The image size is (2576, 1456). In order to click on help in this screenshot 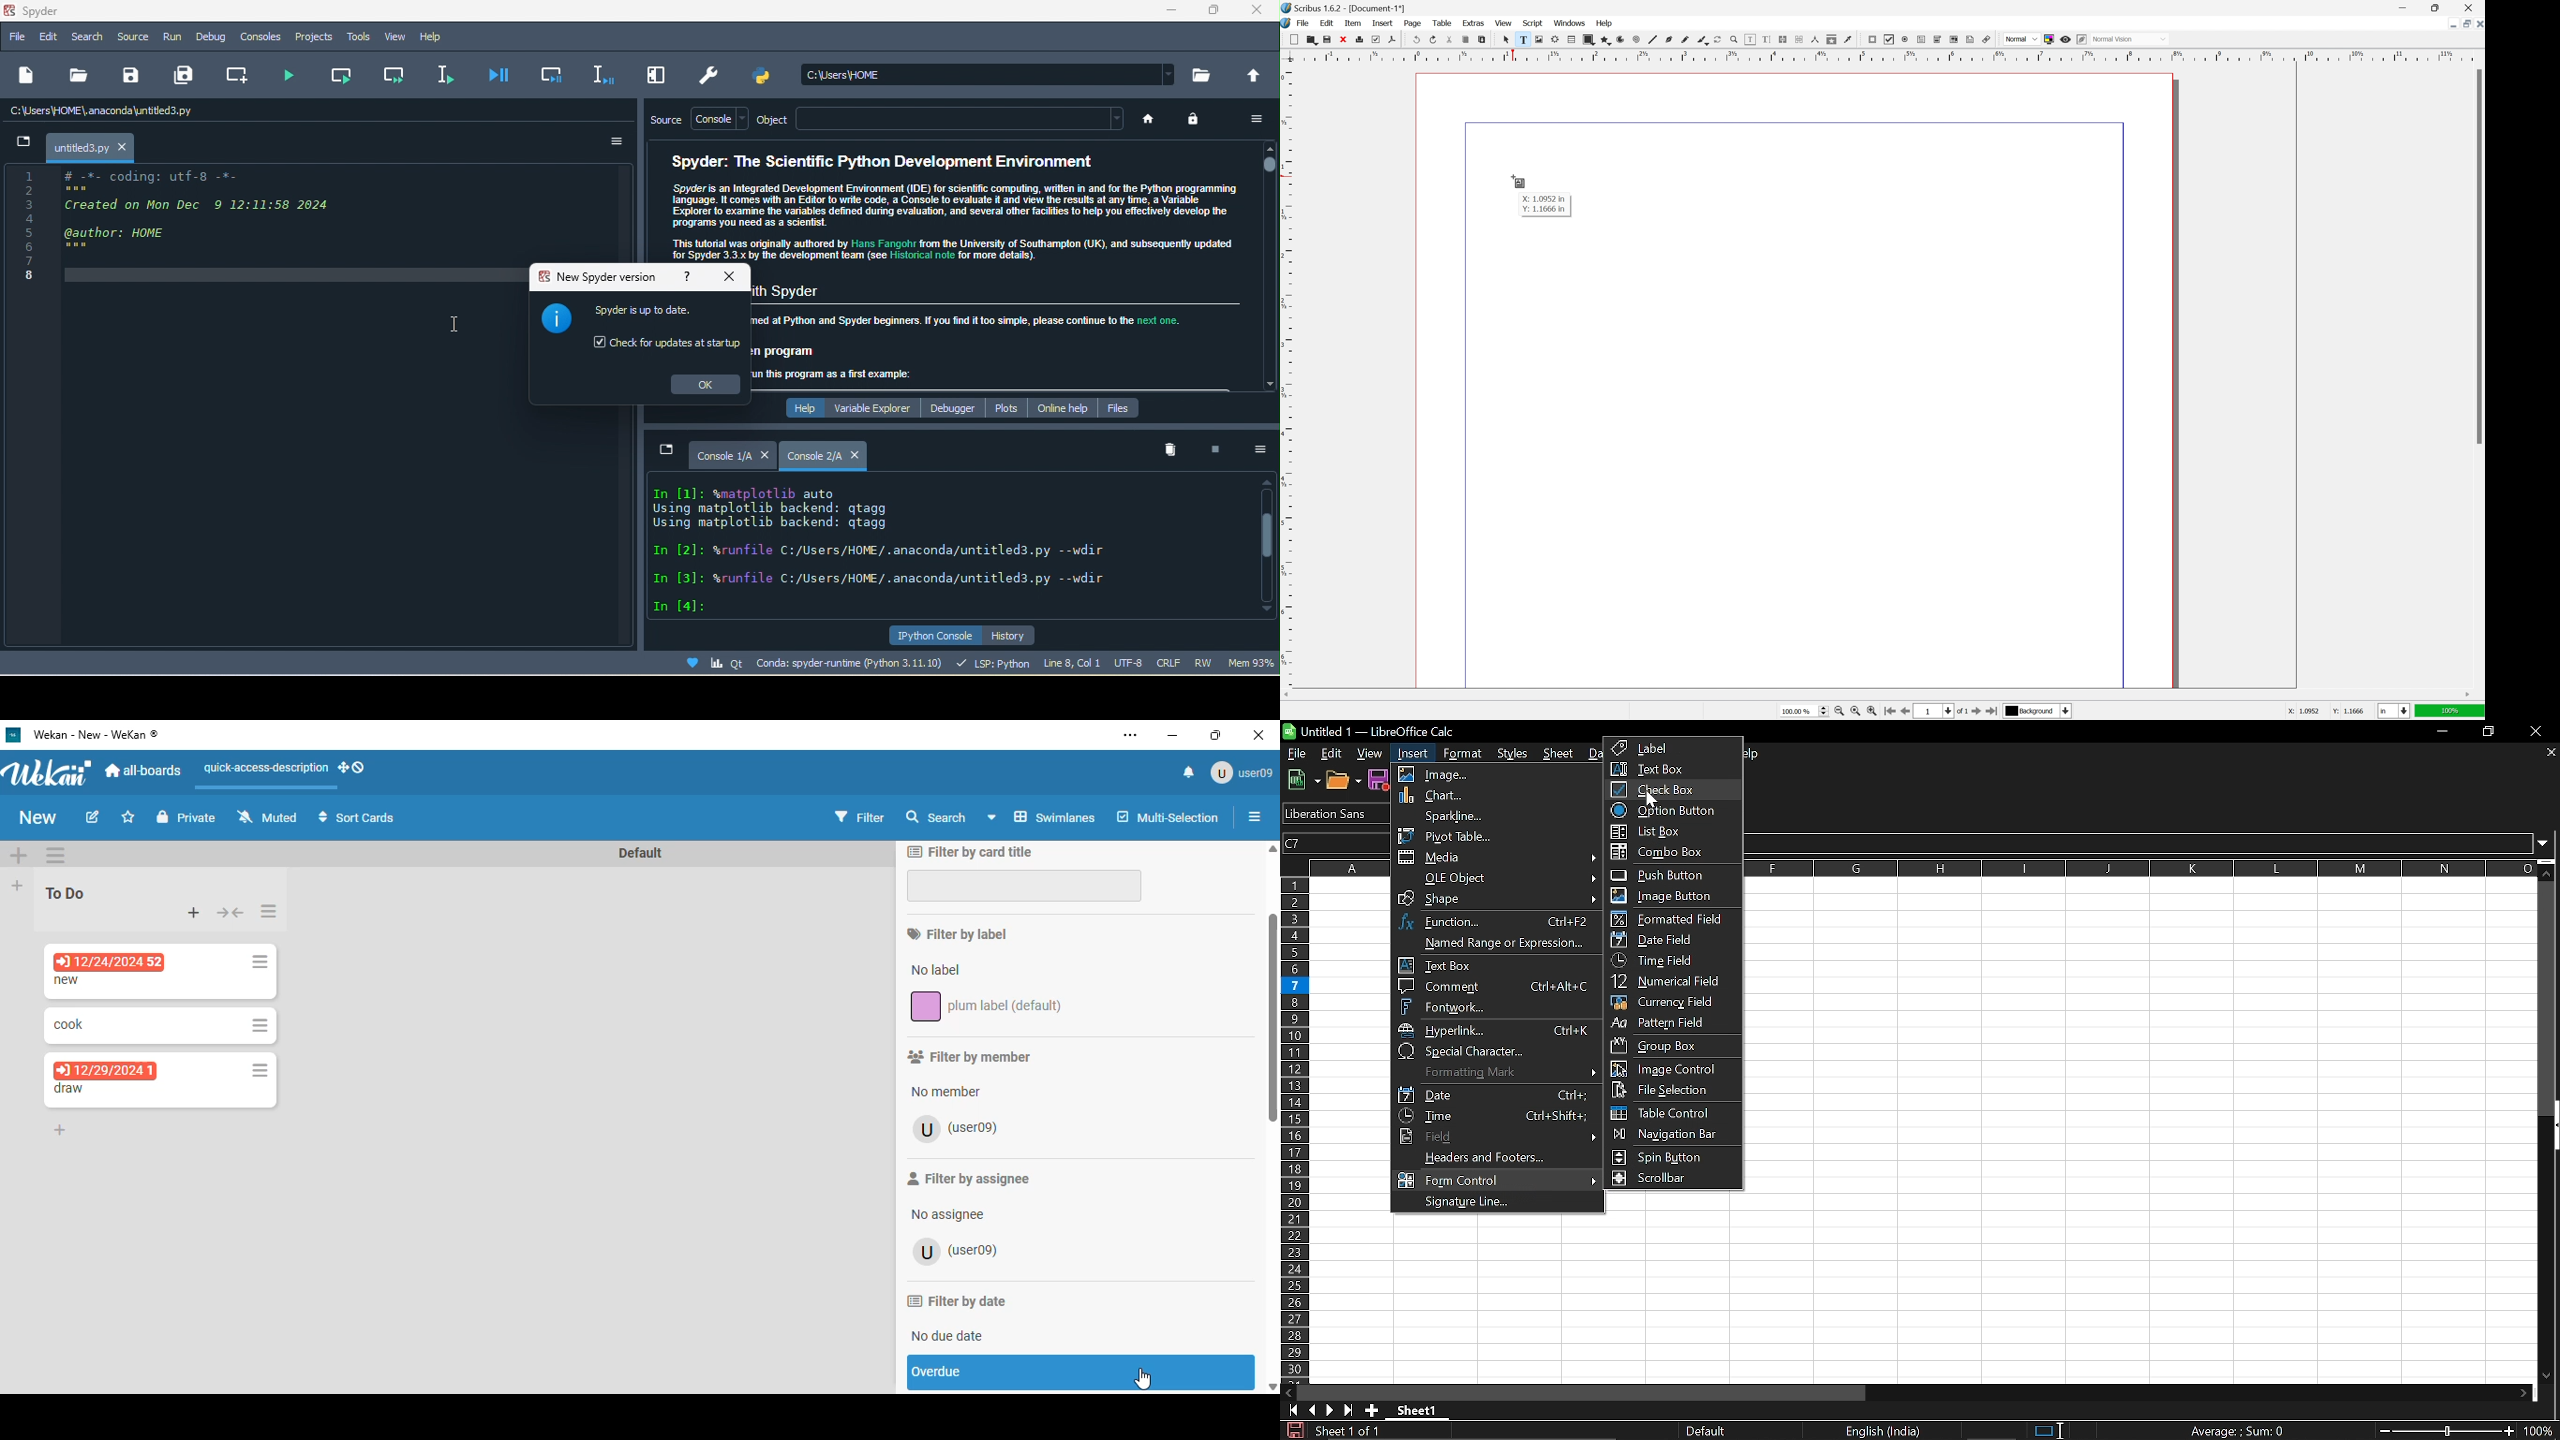, I will do `click(799, 408)`.